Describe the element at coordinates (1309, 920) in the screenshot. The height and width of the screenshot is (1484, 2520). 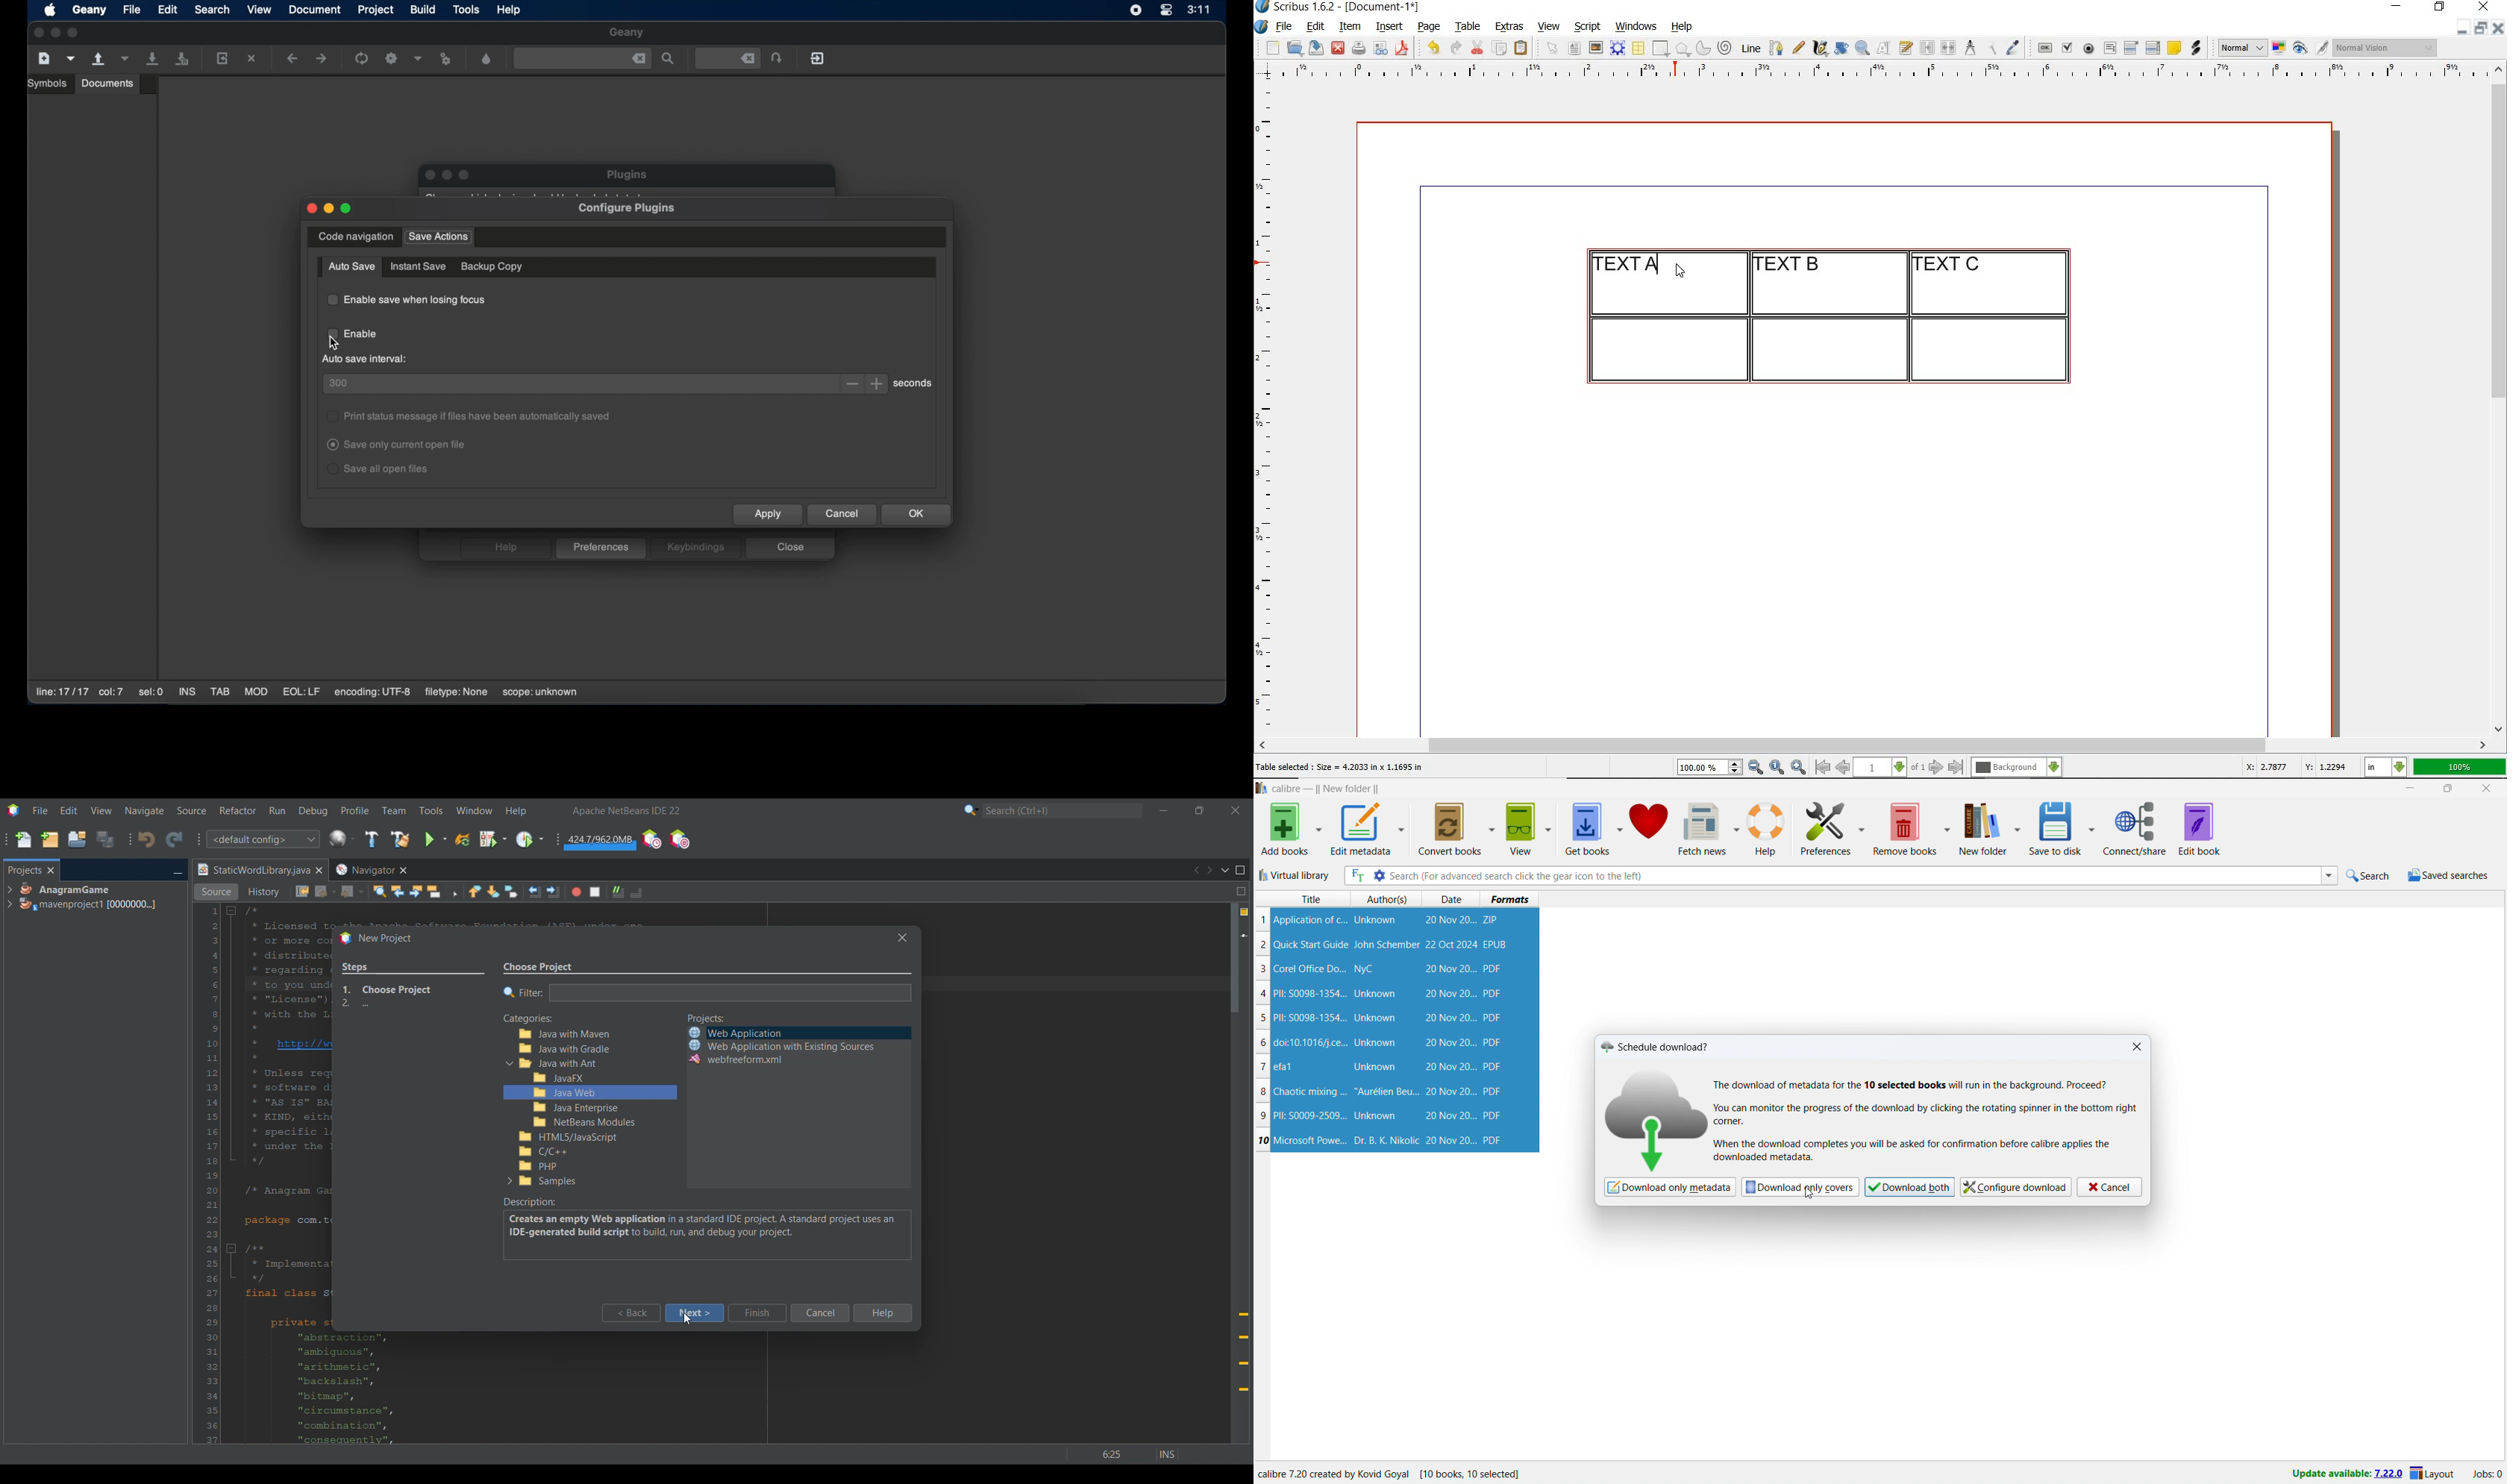
I see `Application of c...` at that location.